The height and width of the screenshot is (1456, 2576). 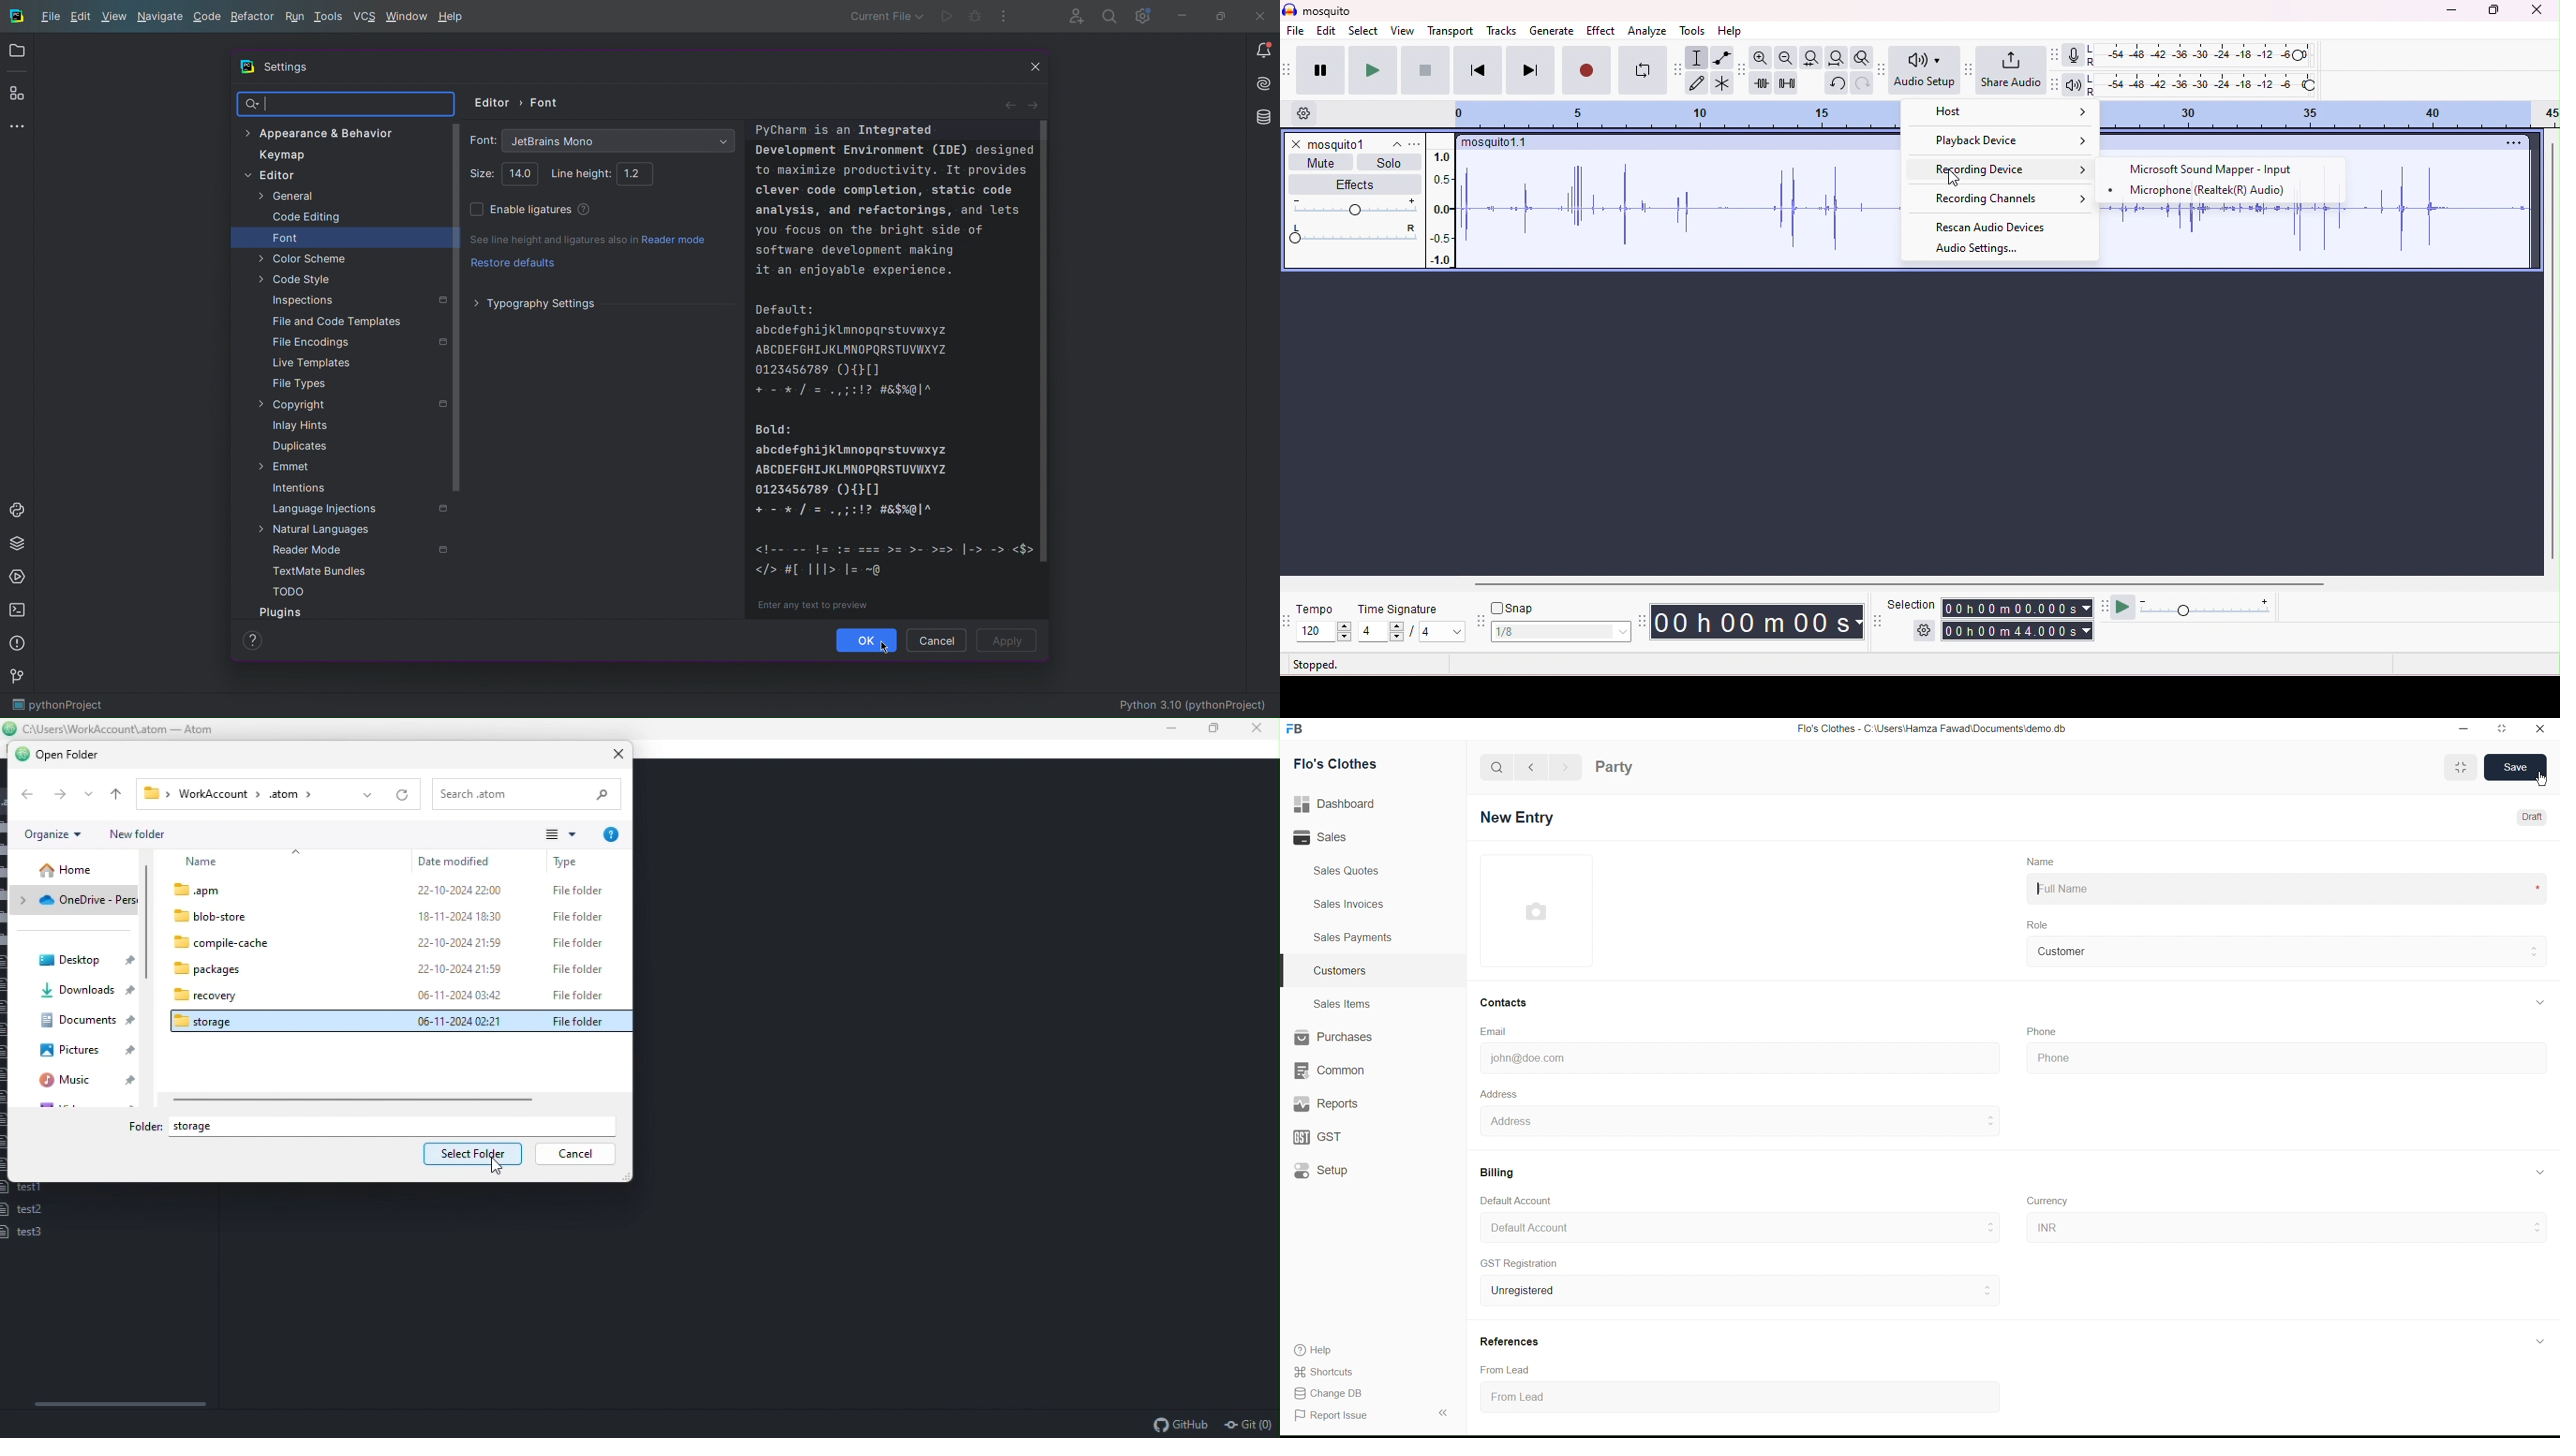 I want to click on Address, so click(x=1499, y=1093).